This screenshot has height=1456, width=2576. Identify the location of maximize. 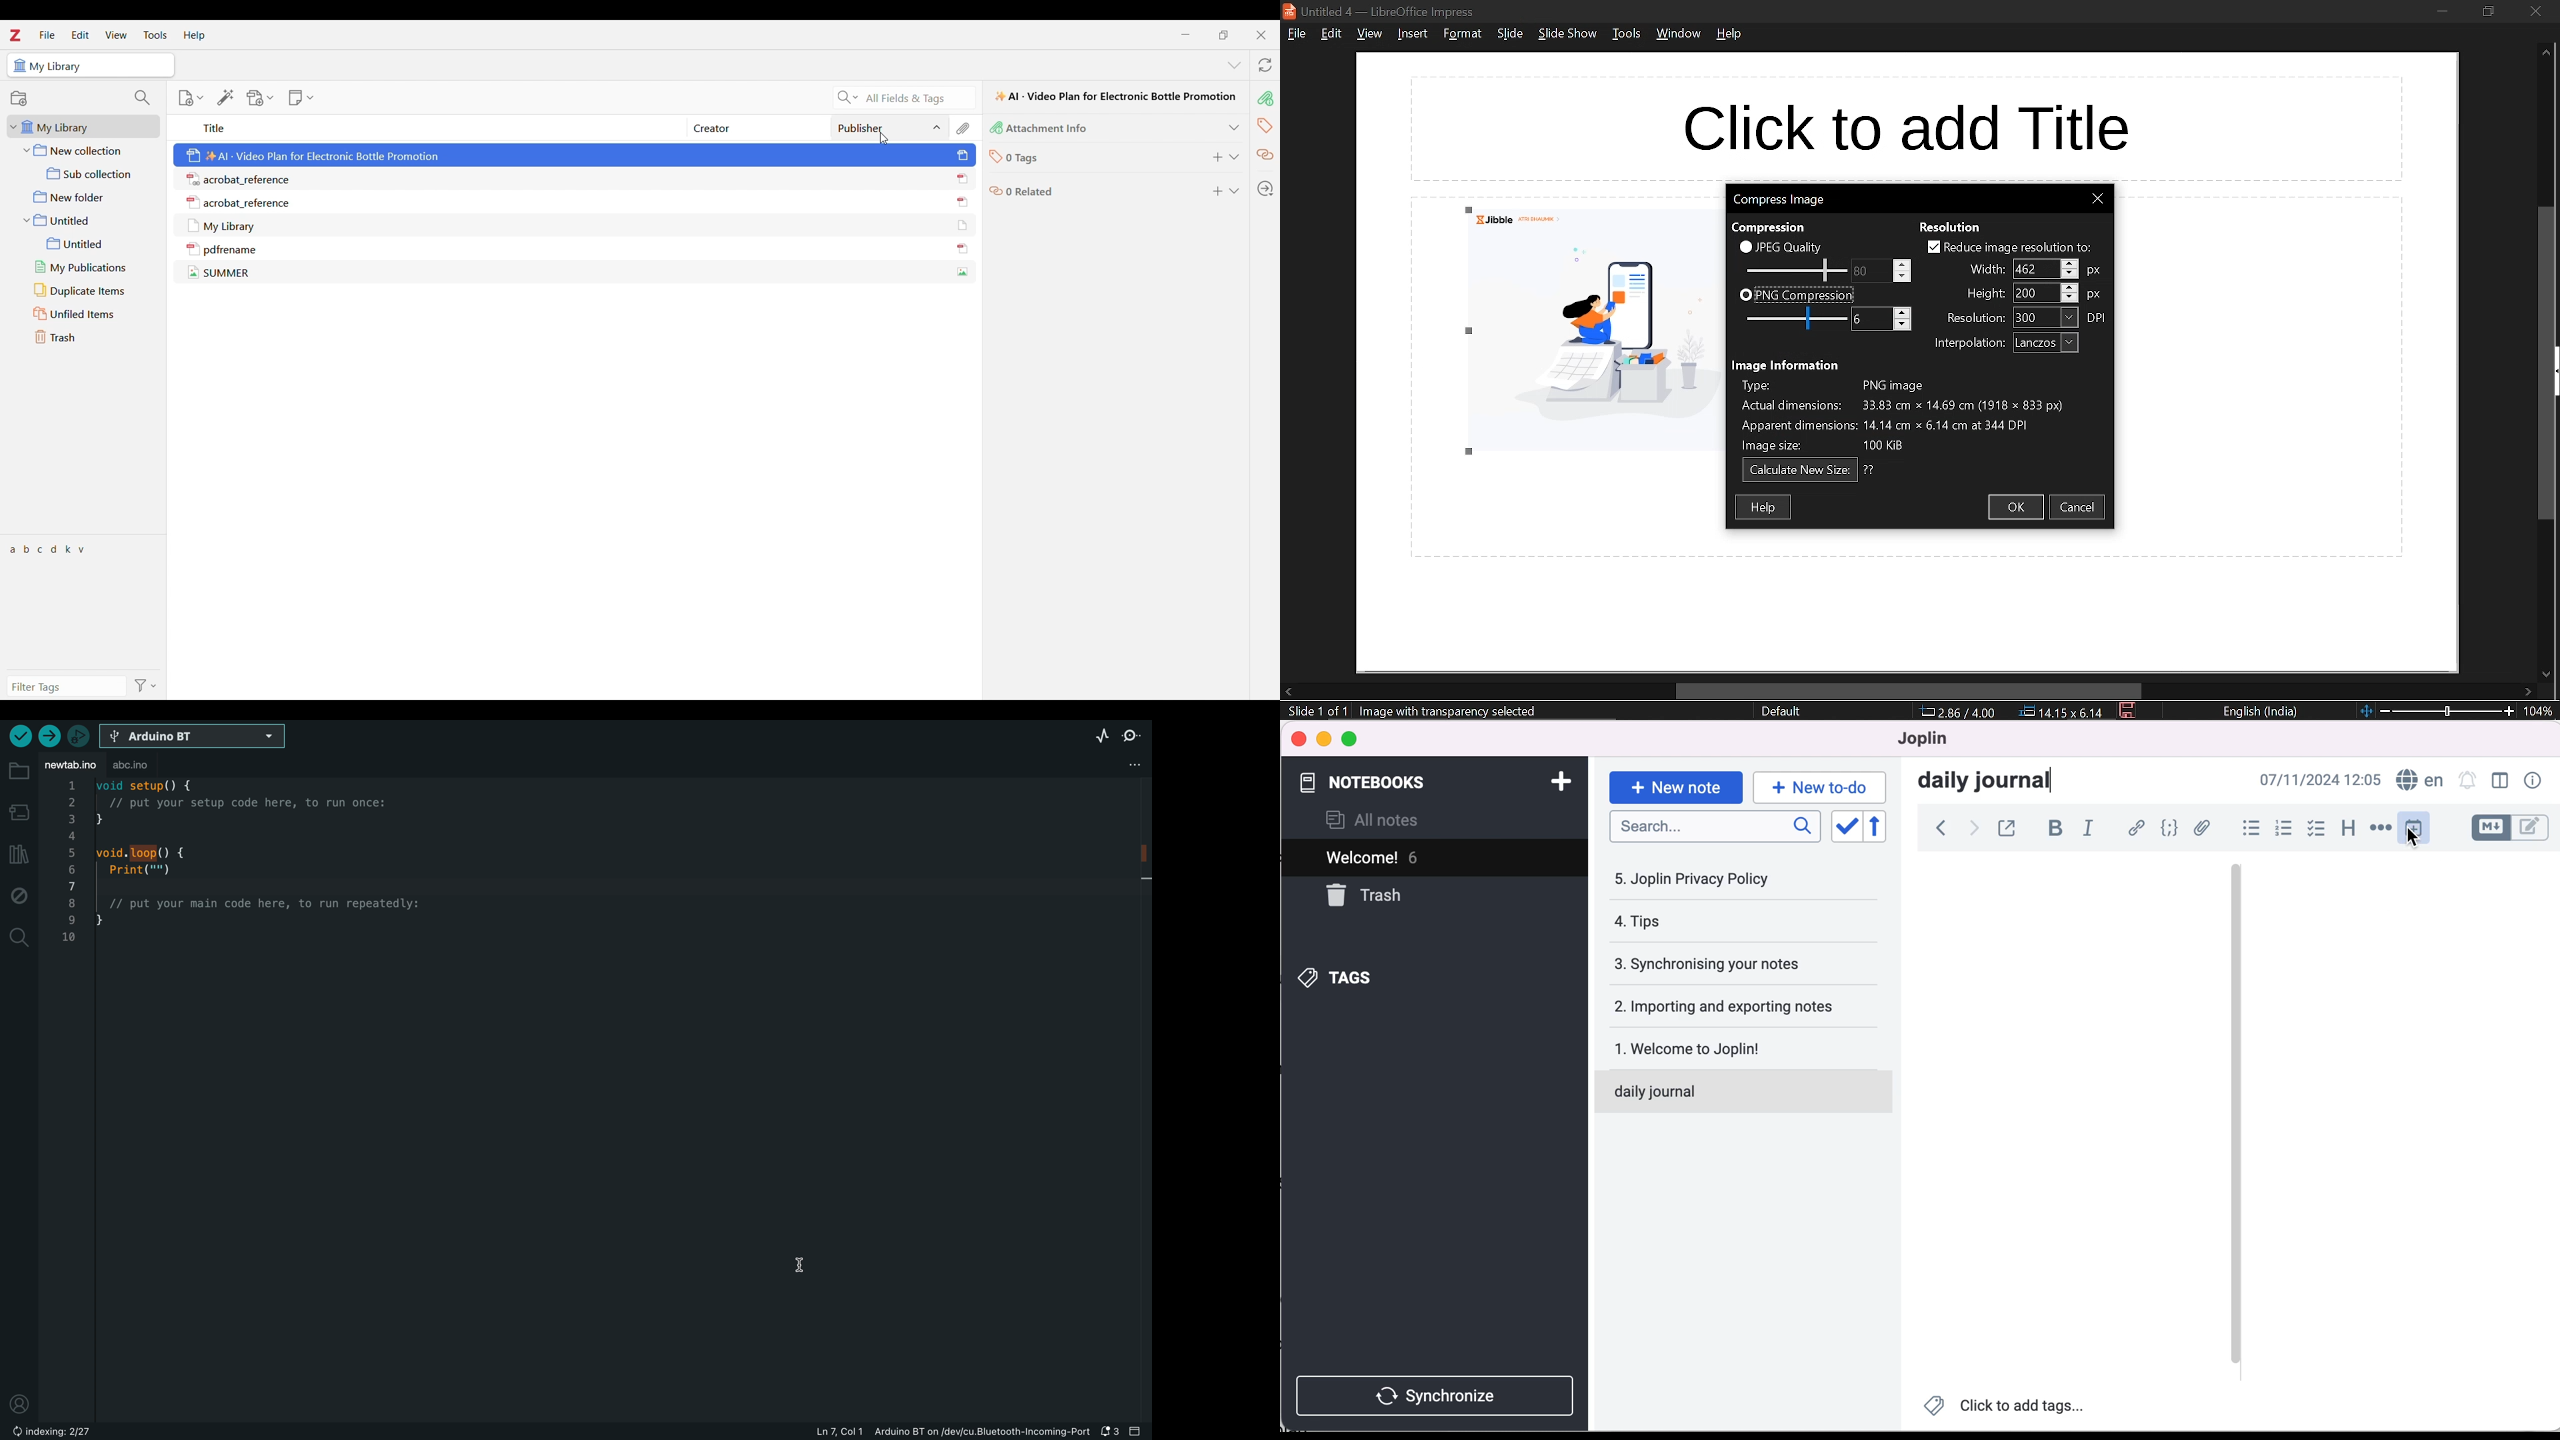
(1353, 738).